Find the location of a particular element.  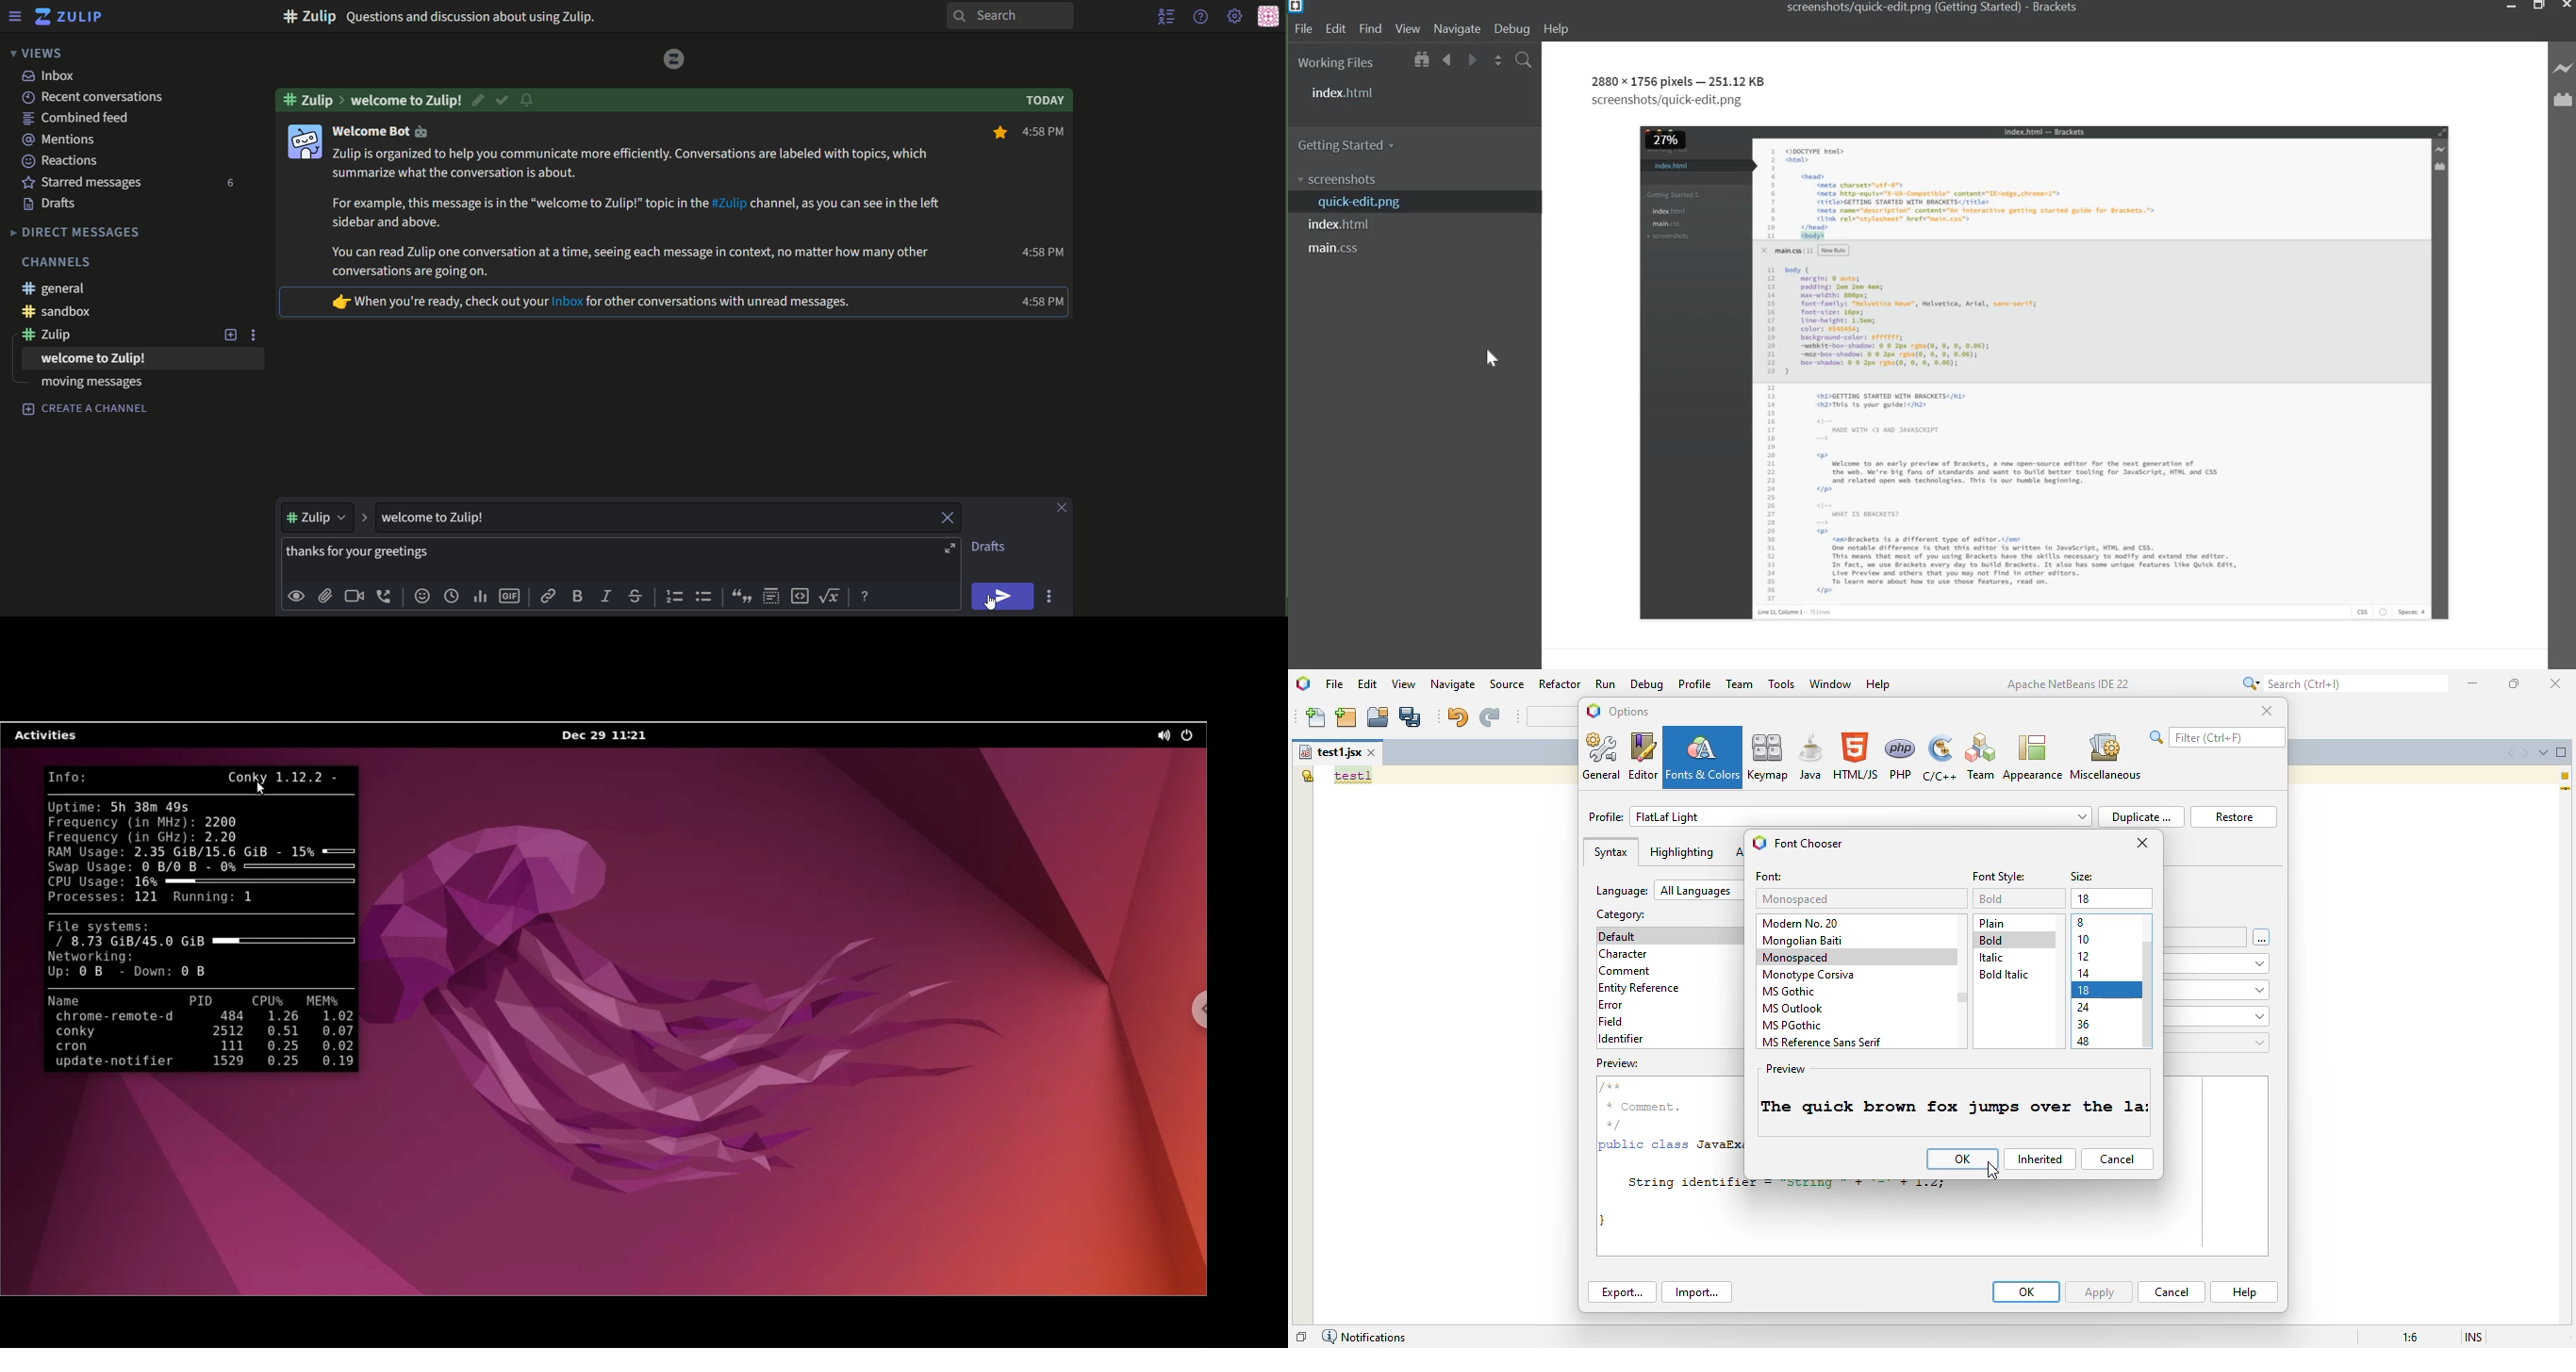

add voice call is located at coordinates (385, 596).